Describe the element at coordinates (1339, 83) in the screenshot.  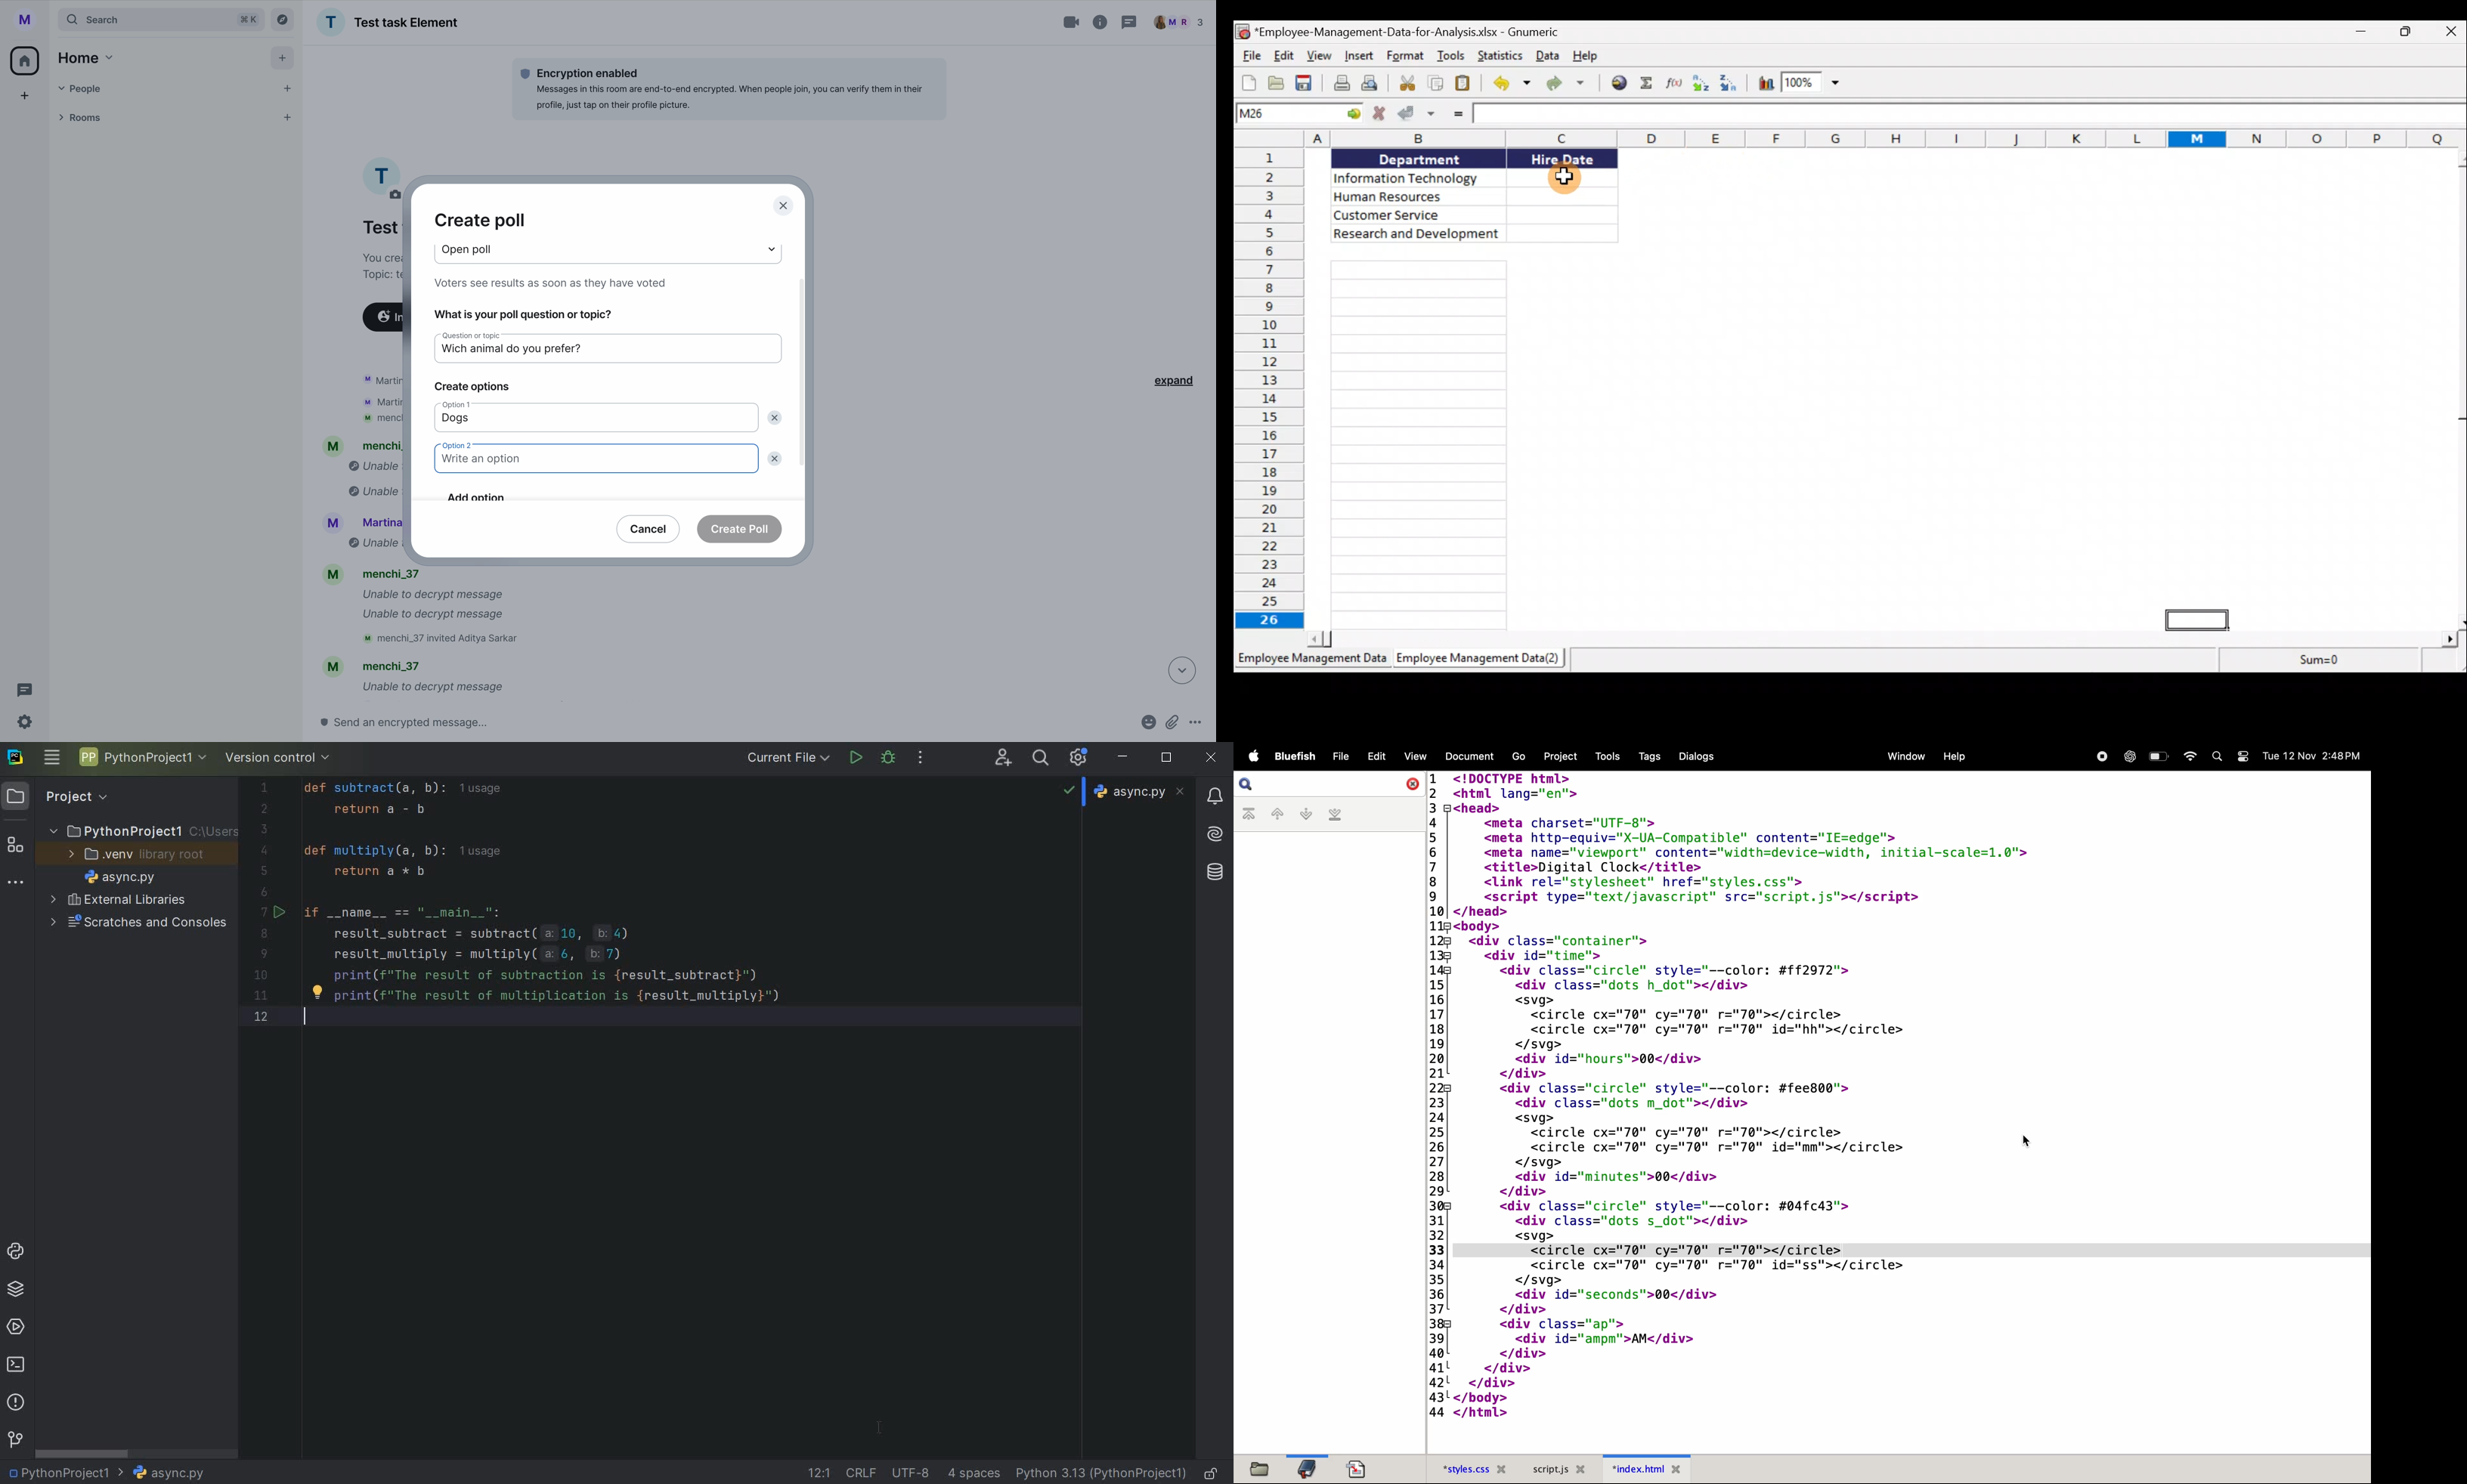
I see `Print the current file` at that location.